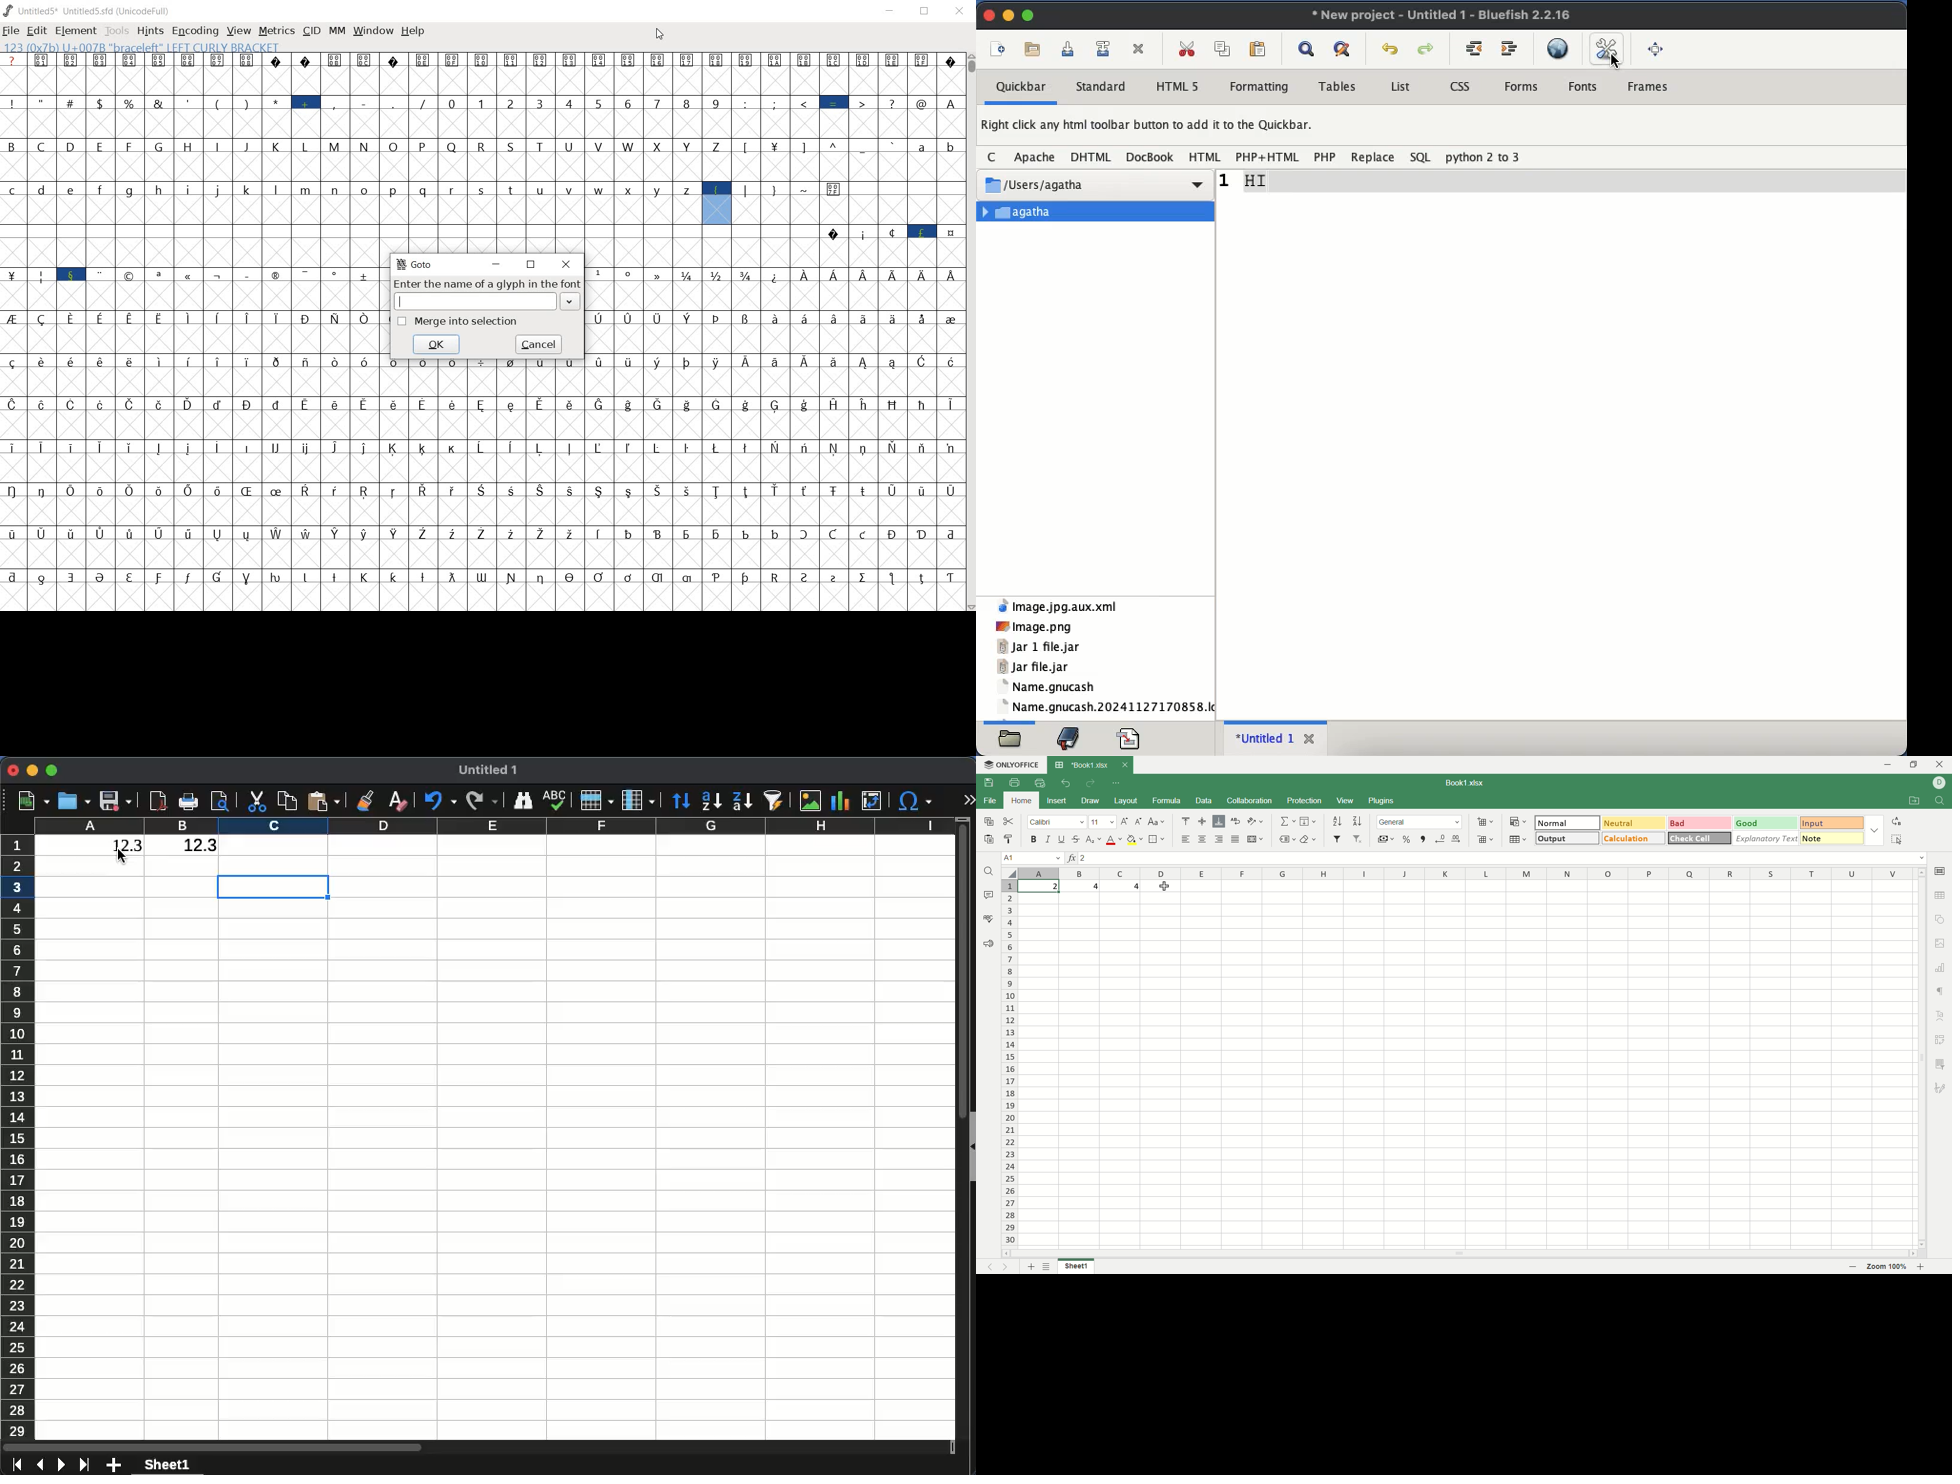 This screenshot has width=1960, height=1484. Describe the element at coordinates (1456, 839) in the screenshot. I see `increase decimal` at that location.